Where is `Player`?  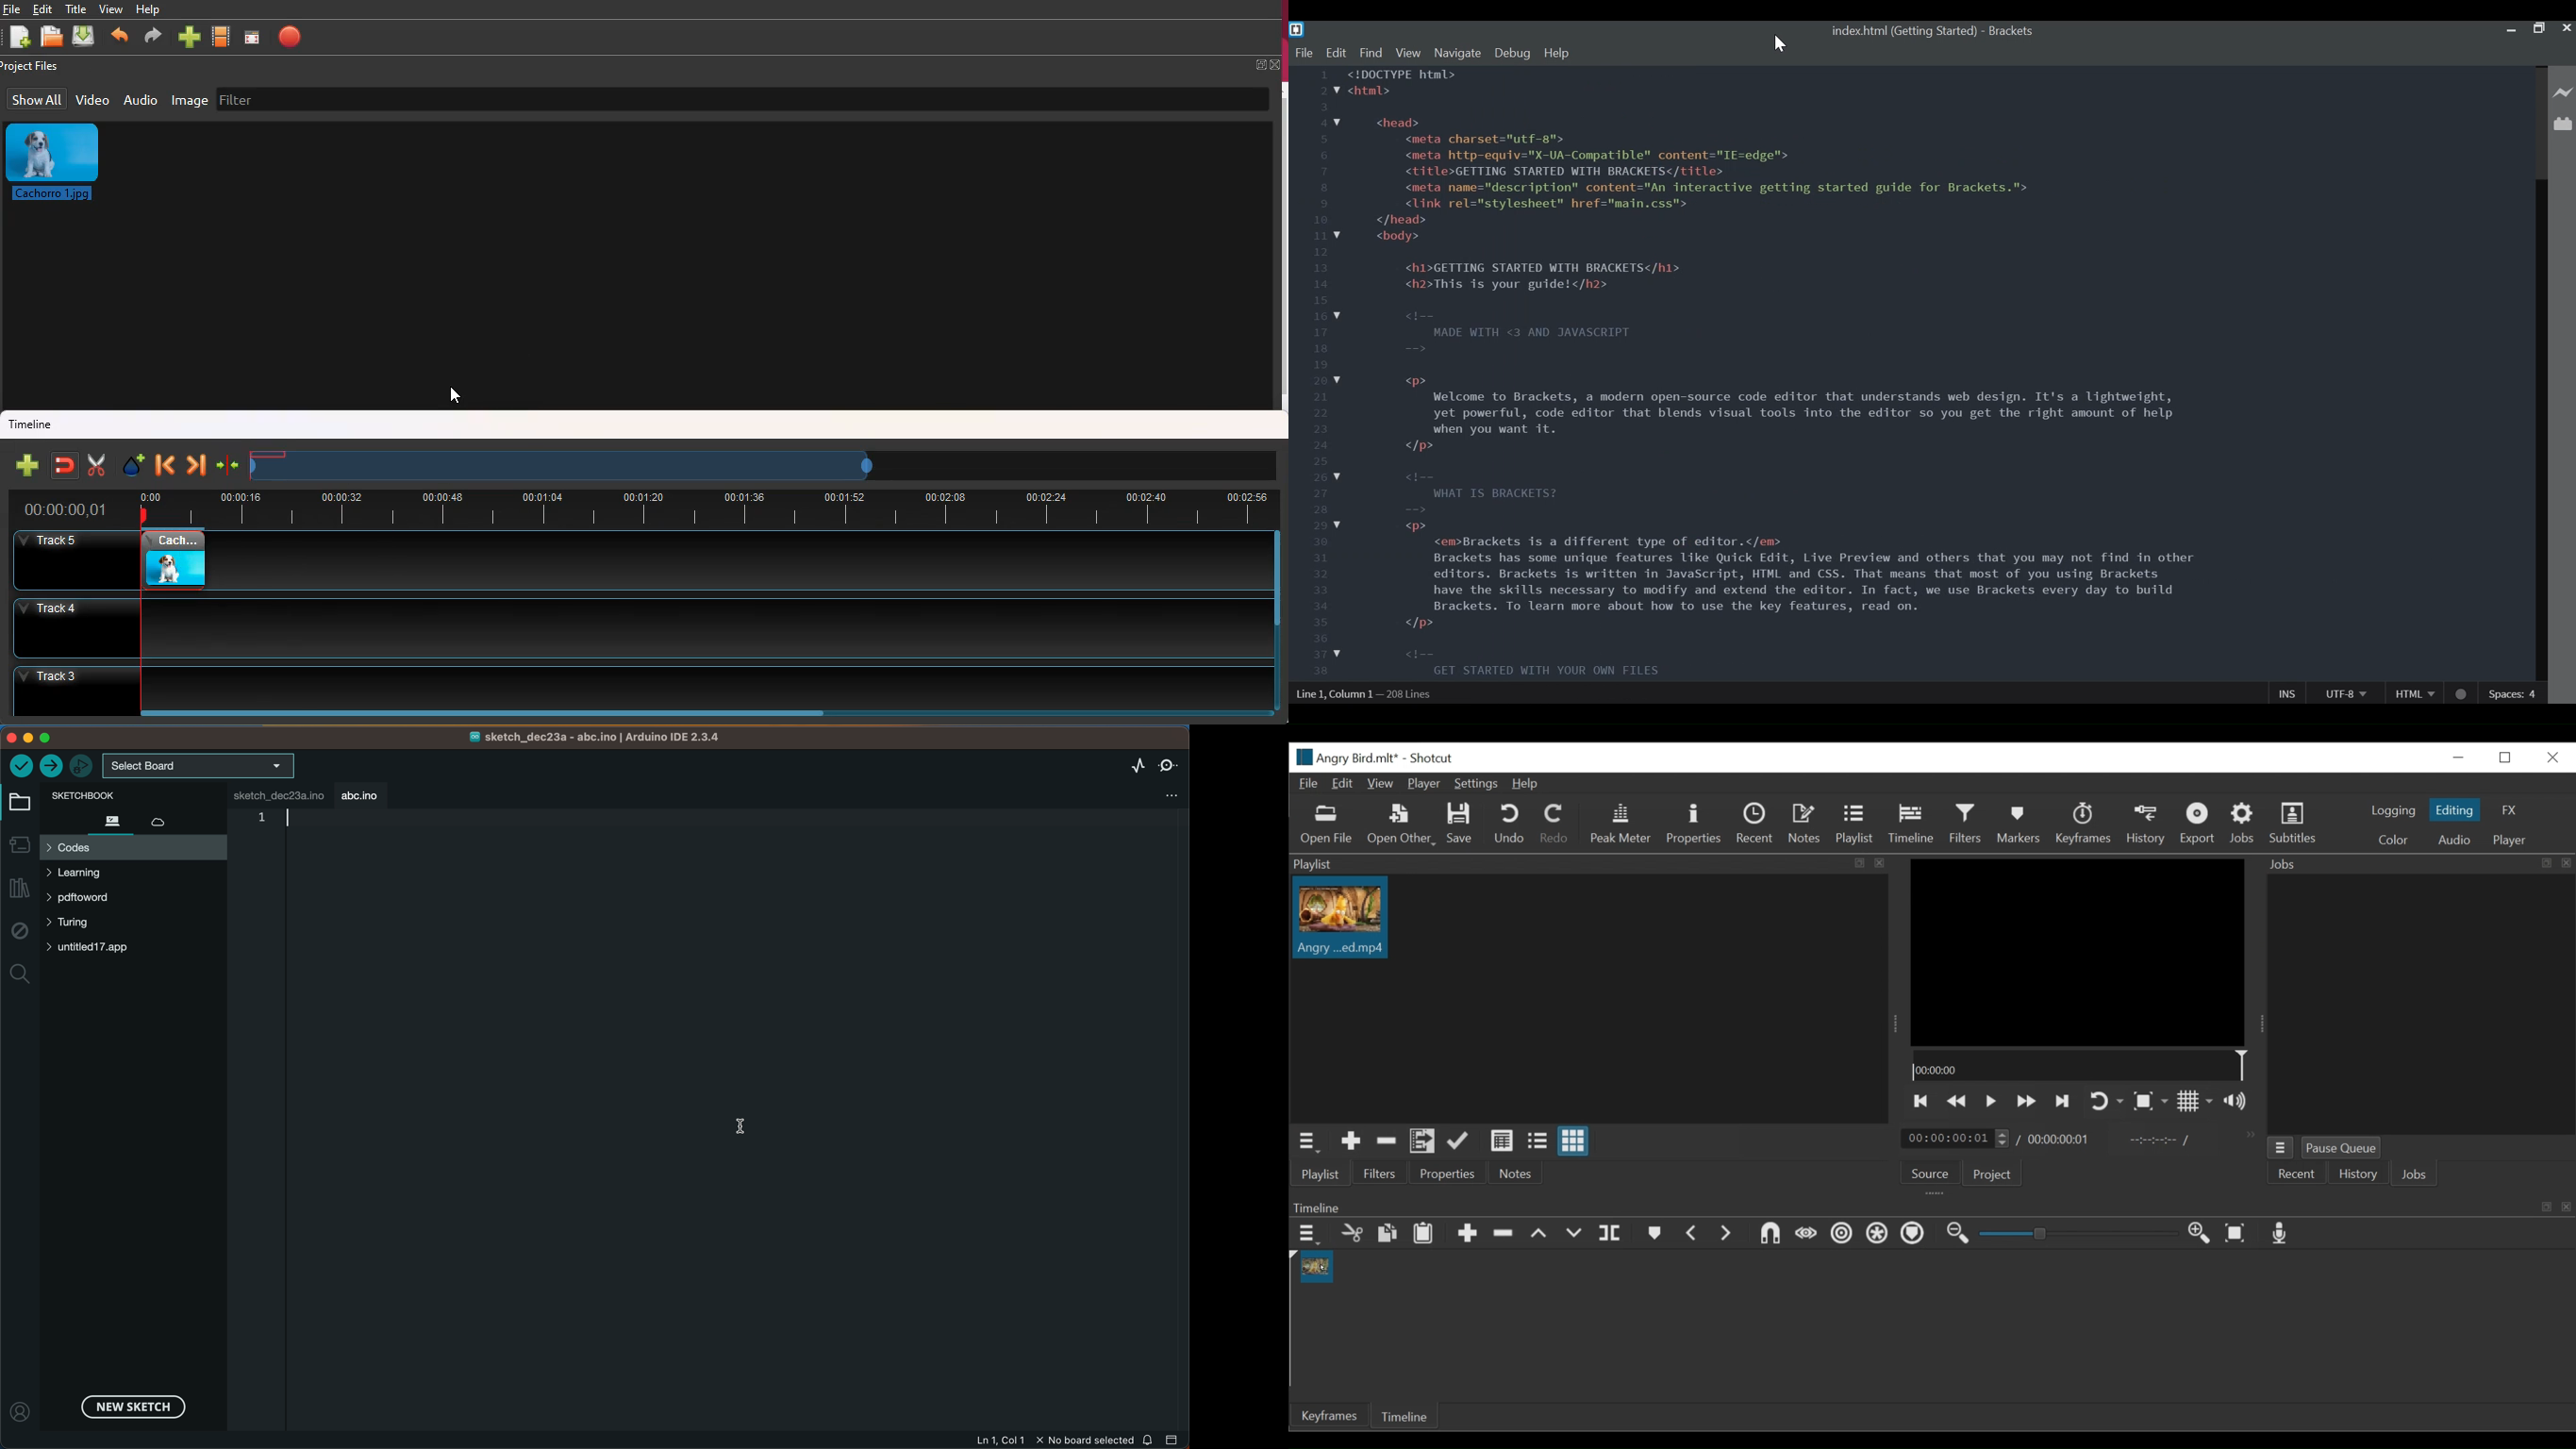 Player is located at coordinates (1423, 784).